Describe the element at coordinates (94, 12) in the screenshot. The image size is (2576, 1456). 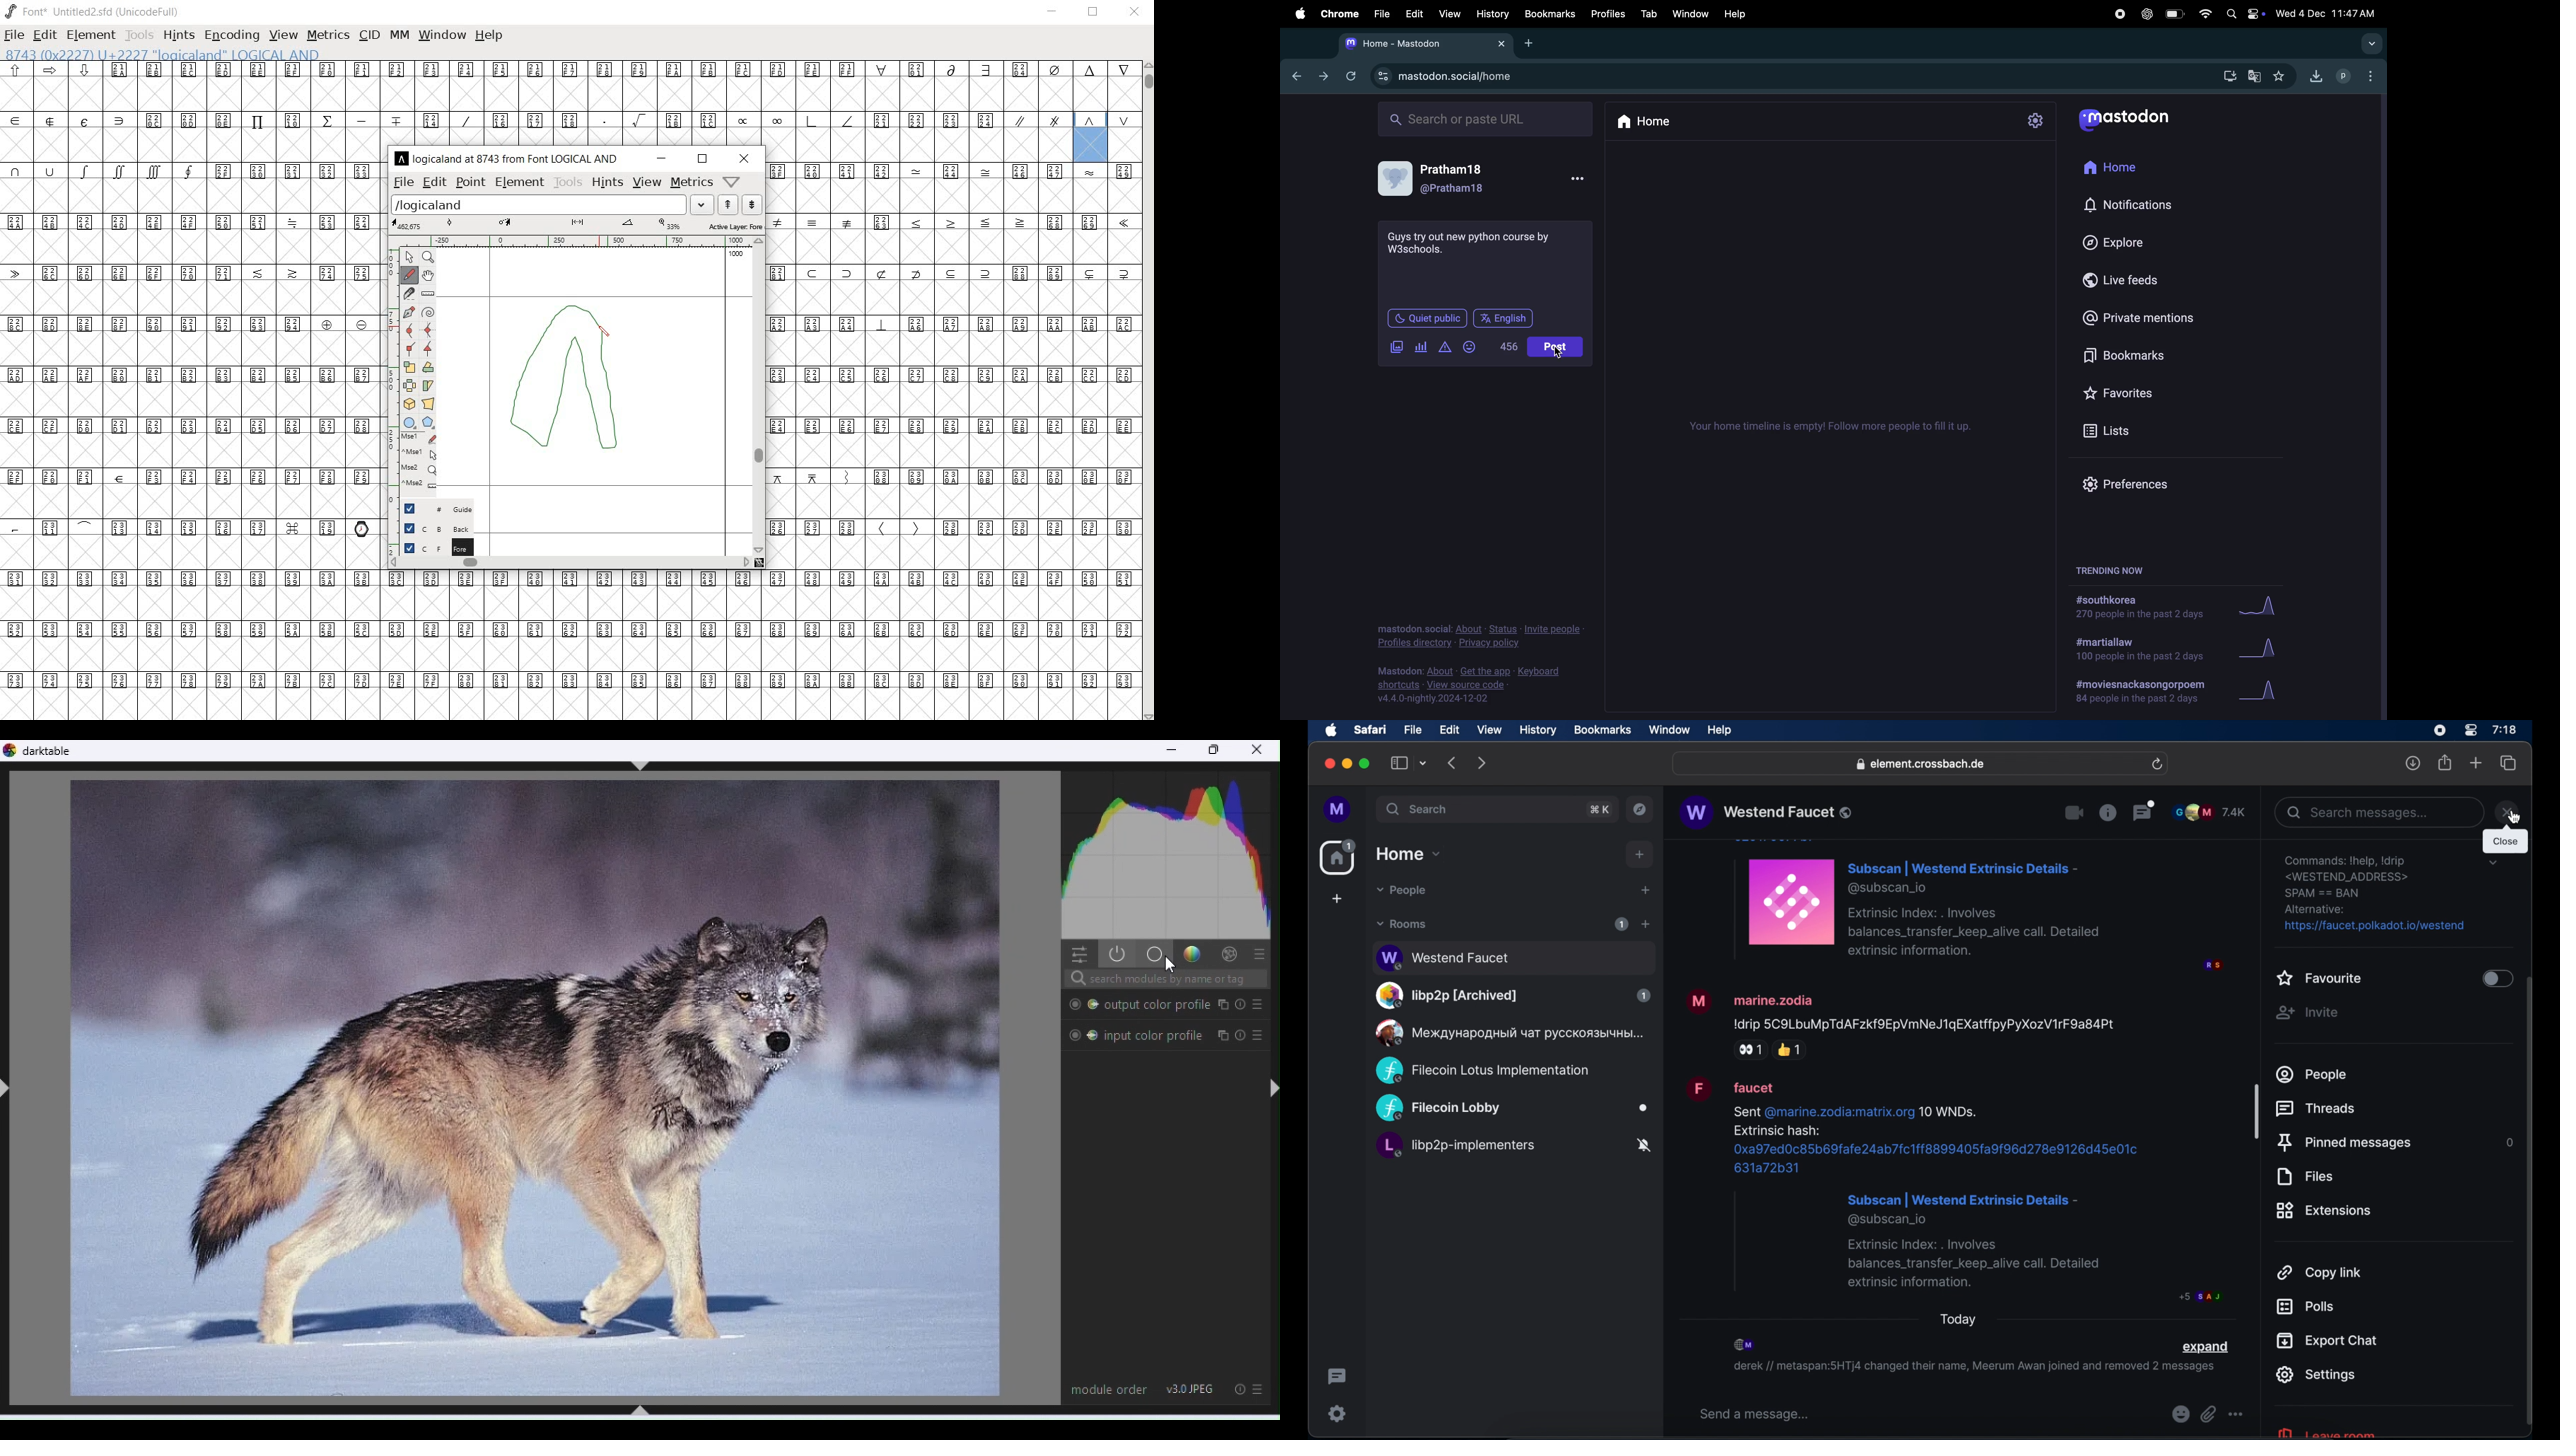
I see `font* Untitled2.sfd (UnicodeFull)` at that location.